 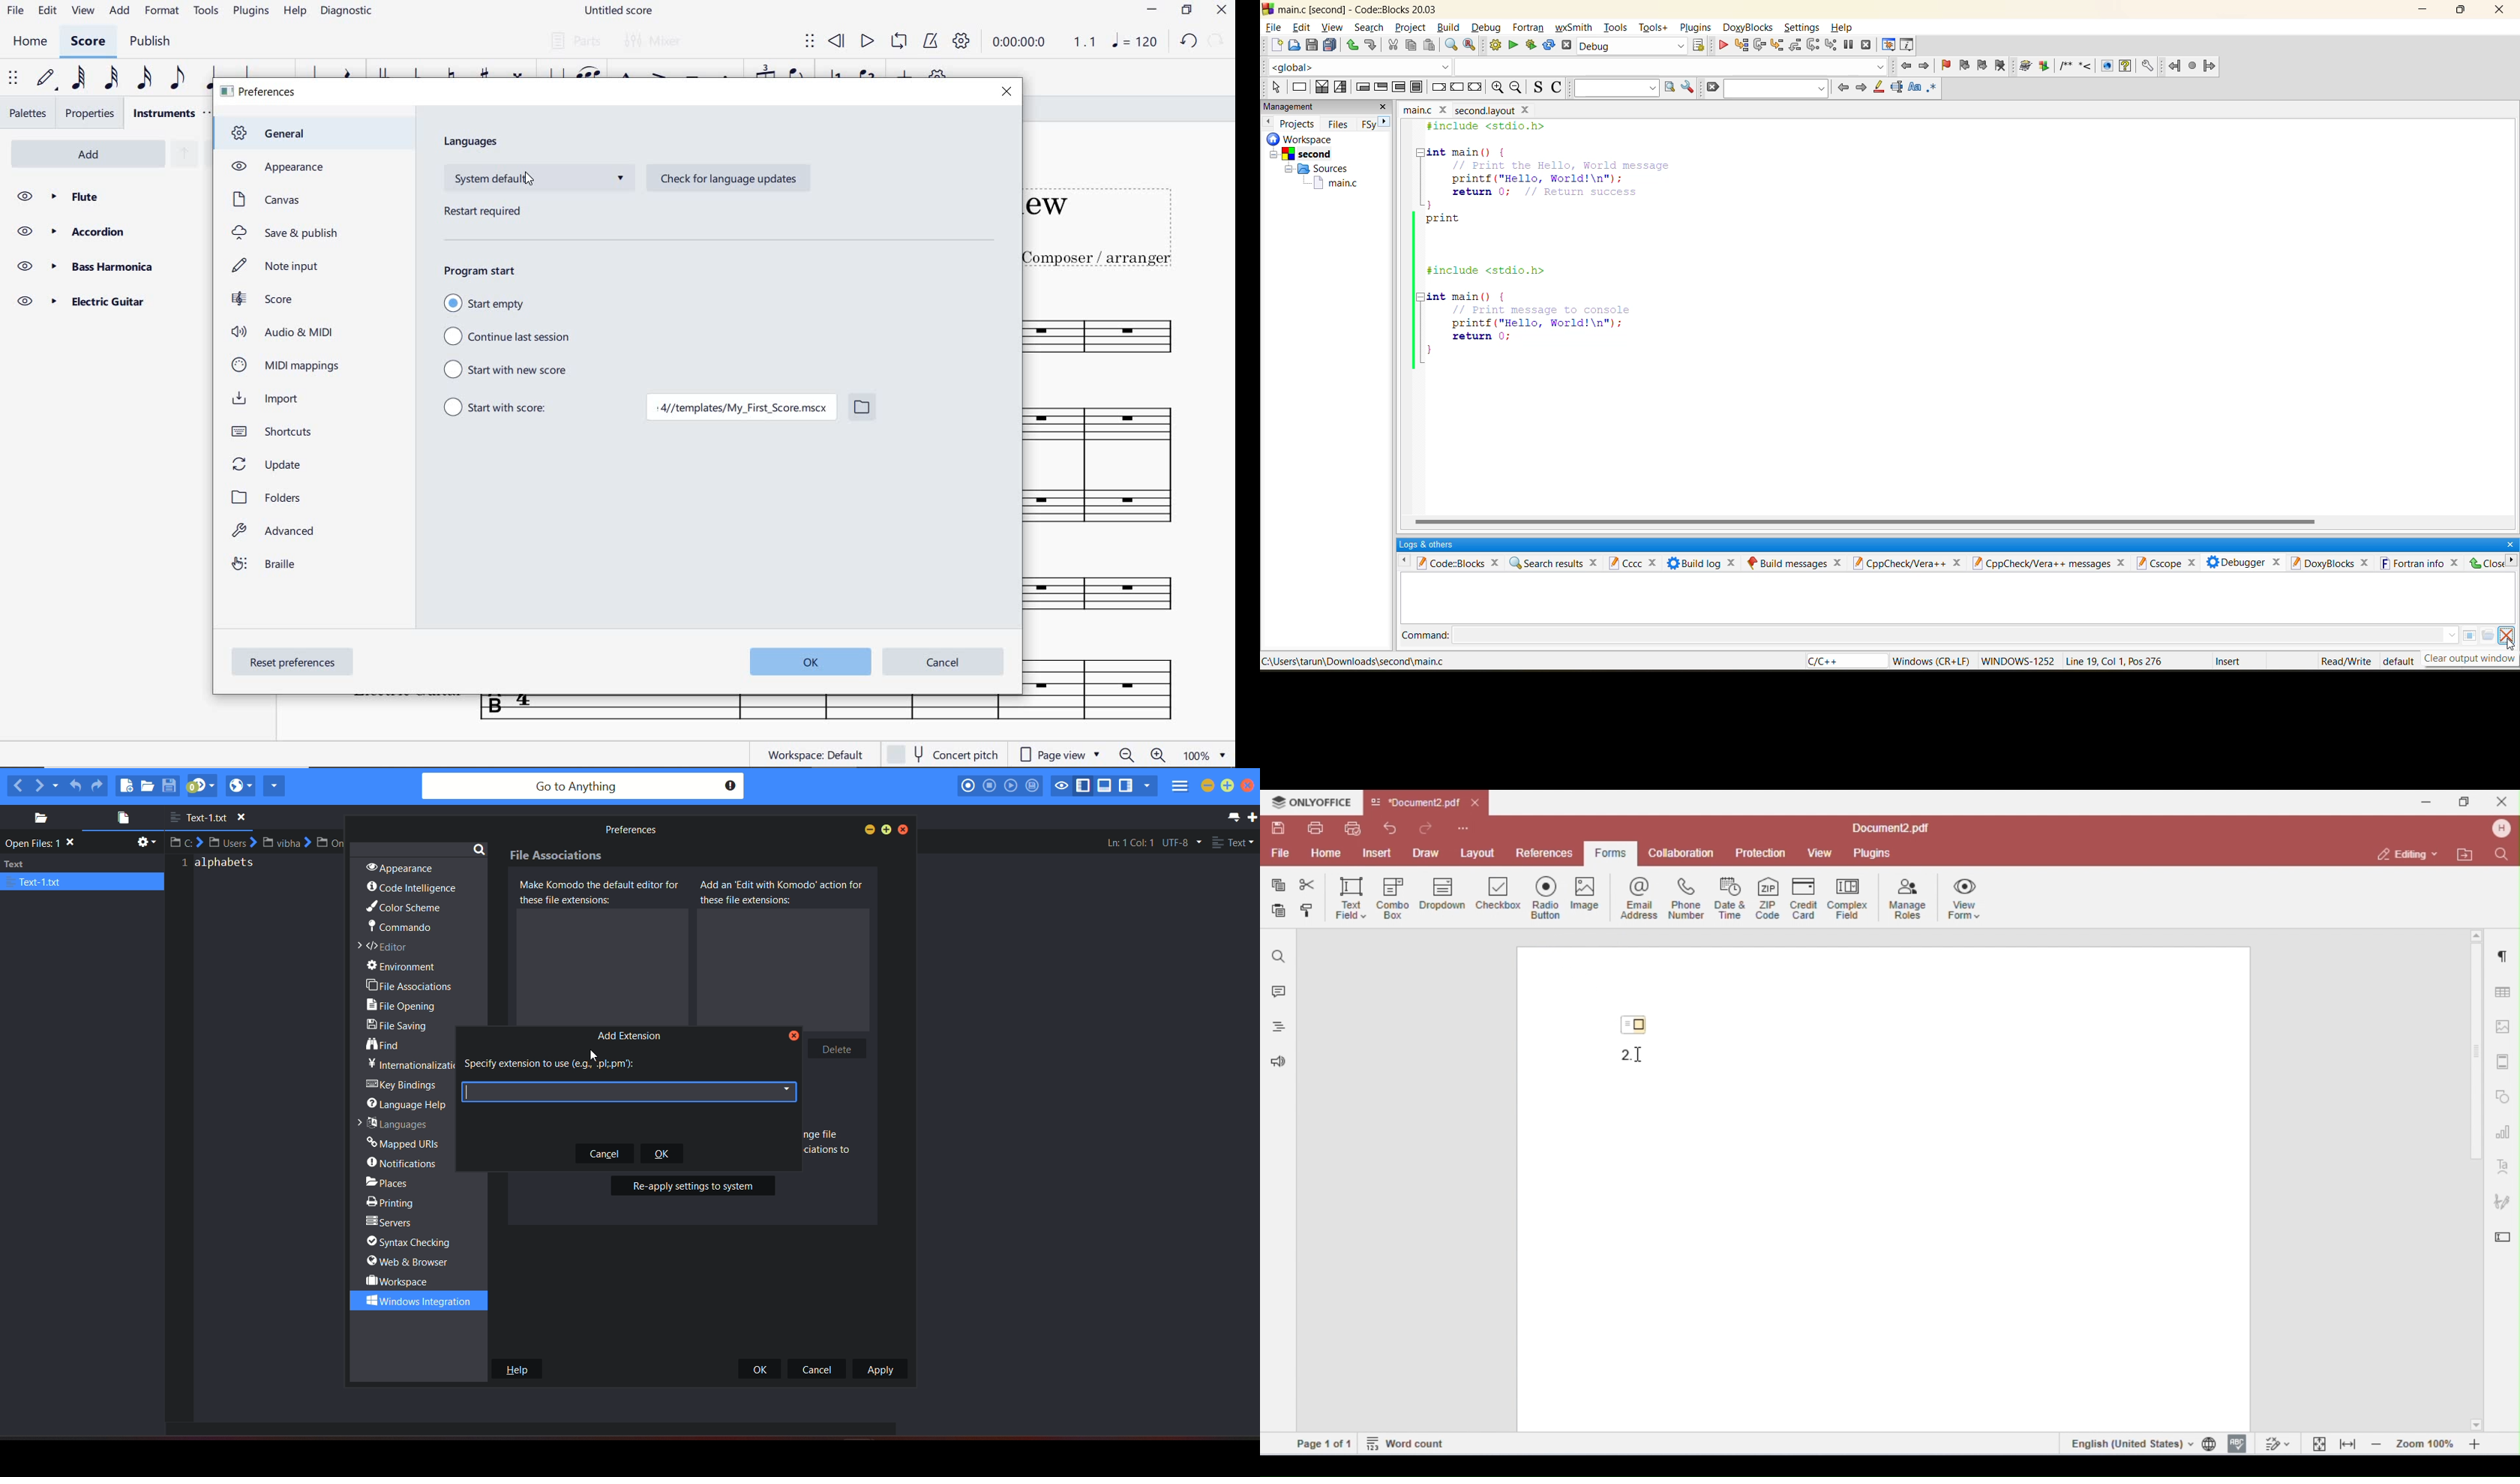 I want to click on search, so click(x=1776, y=90).